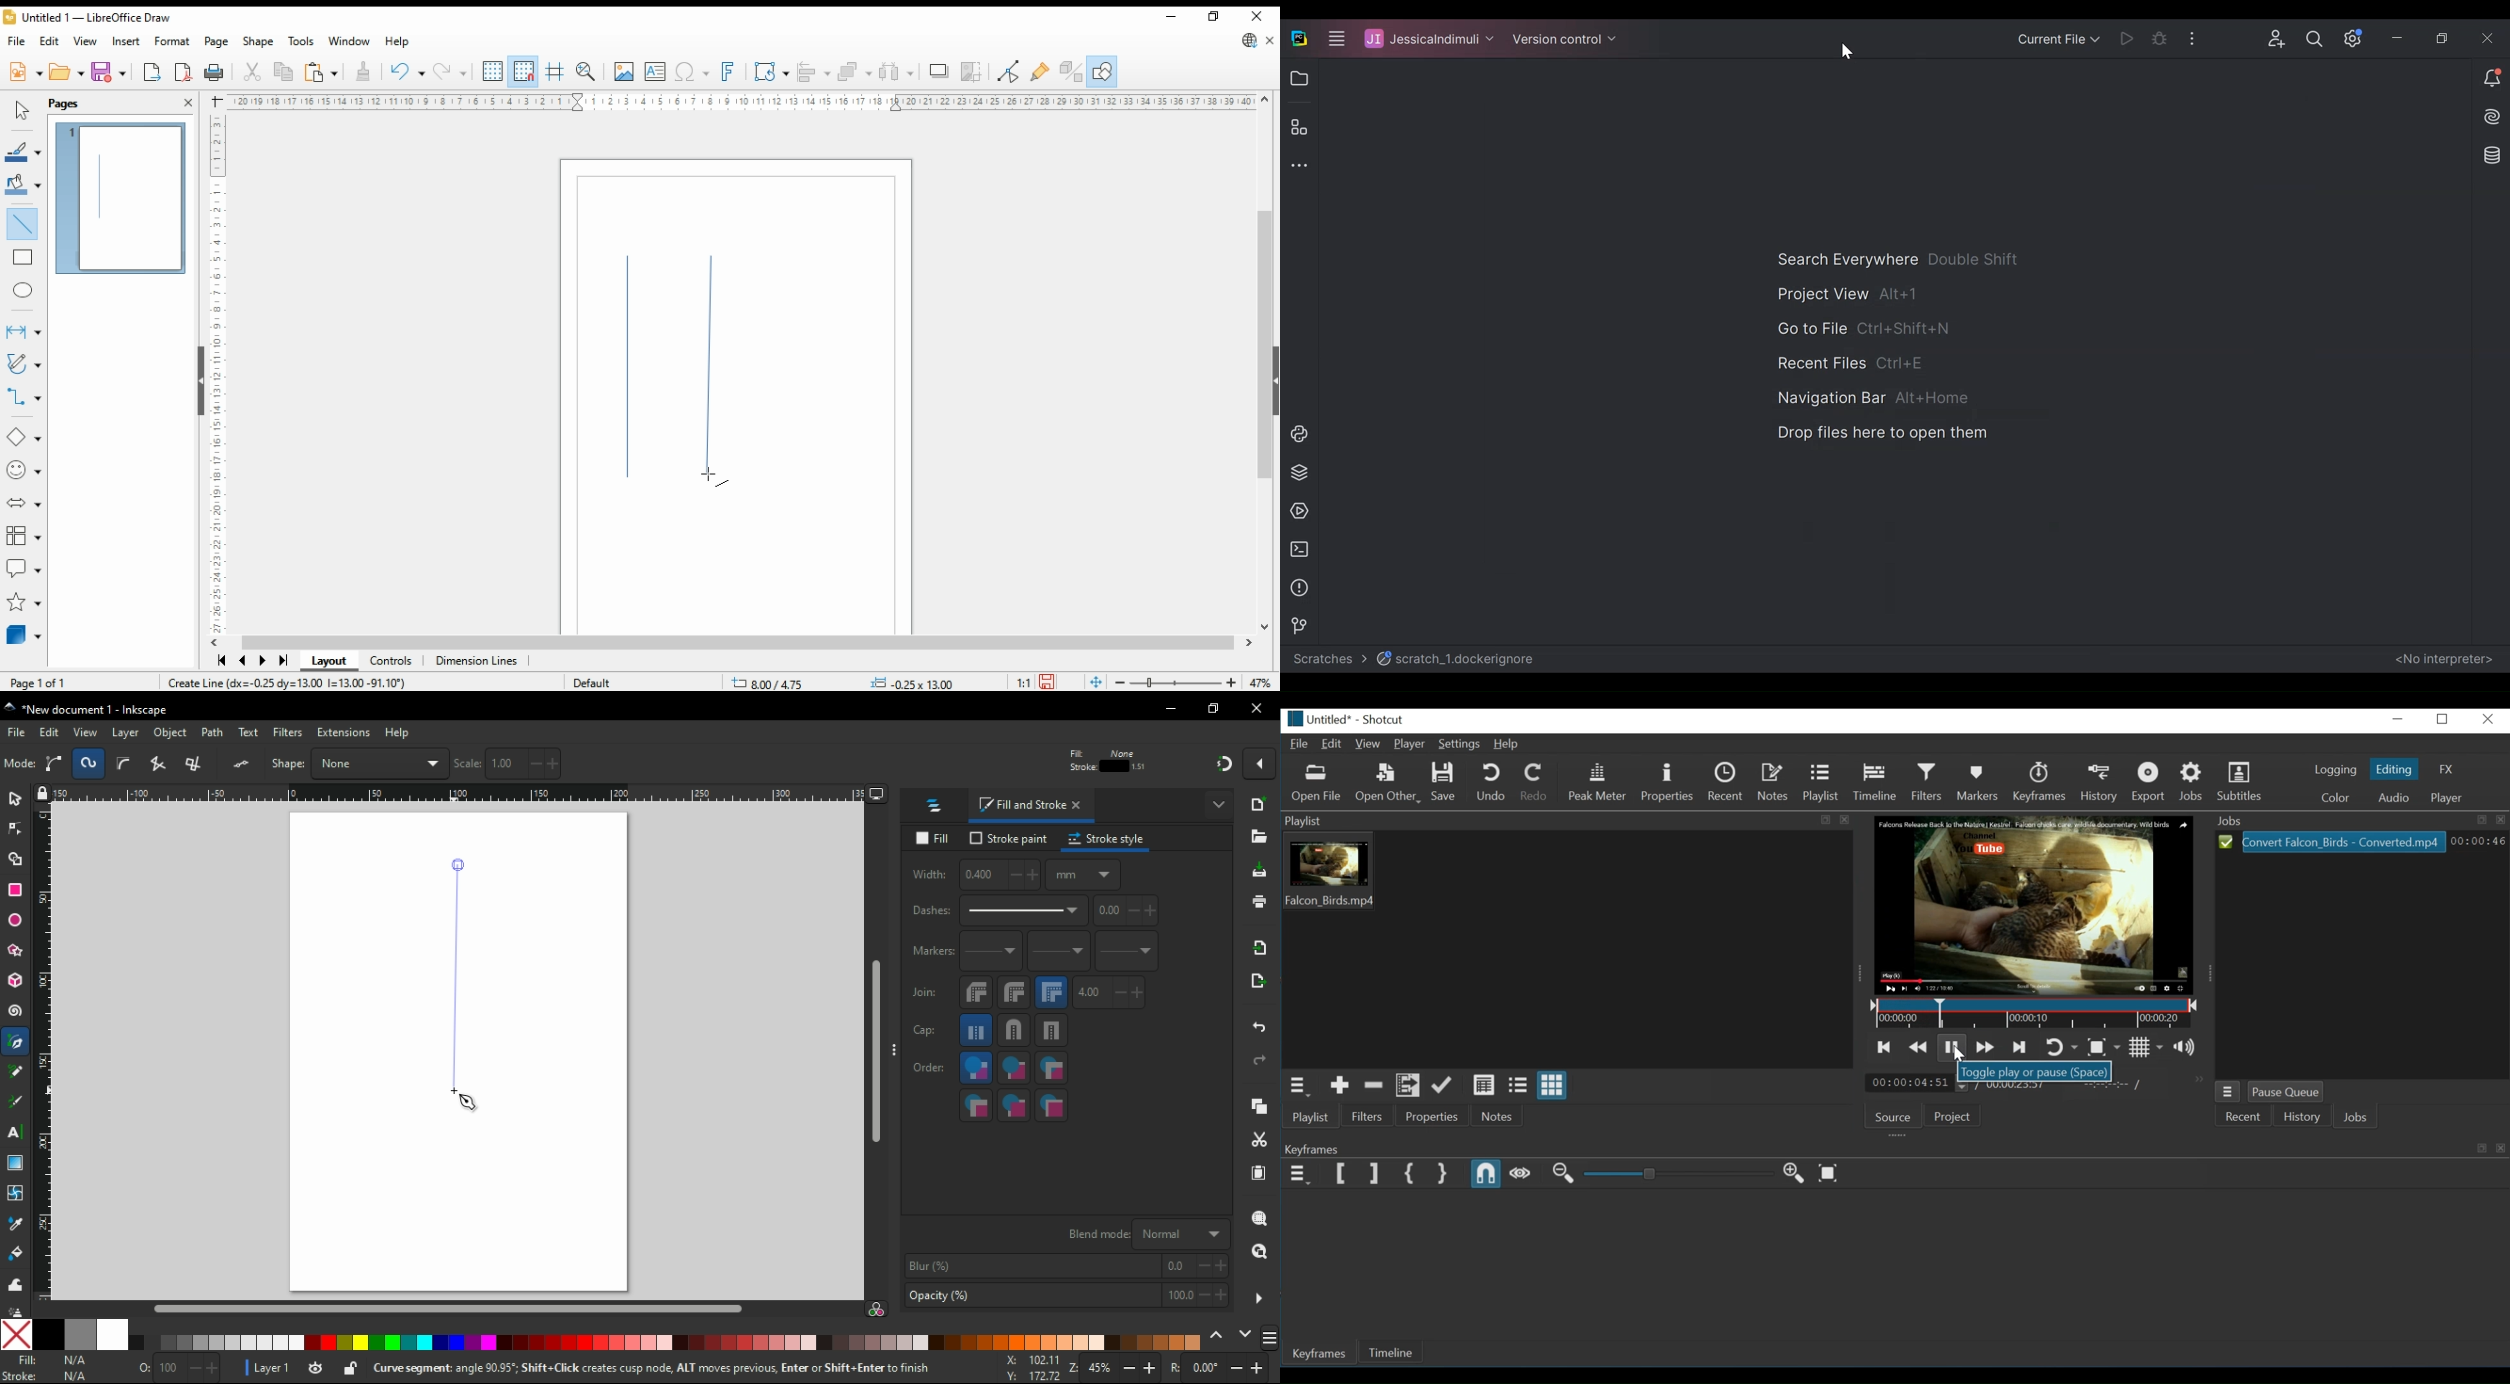 The width and height of the screenshot is (2520, 1400). What do you see at coordinates (24, 636) in the screenshot?
I see `3D objects` at bounding box center [24, 636].